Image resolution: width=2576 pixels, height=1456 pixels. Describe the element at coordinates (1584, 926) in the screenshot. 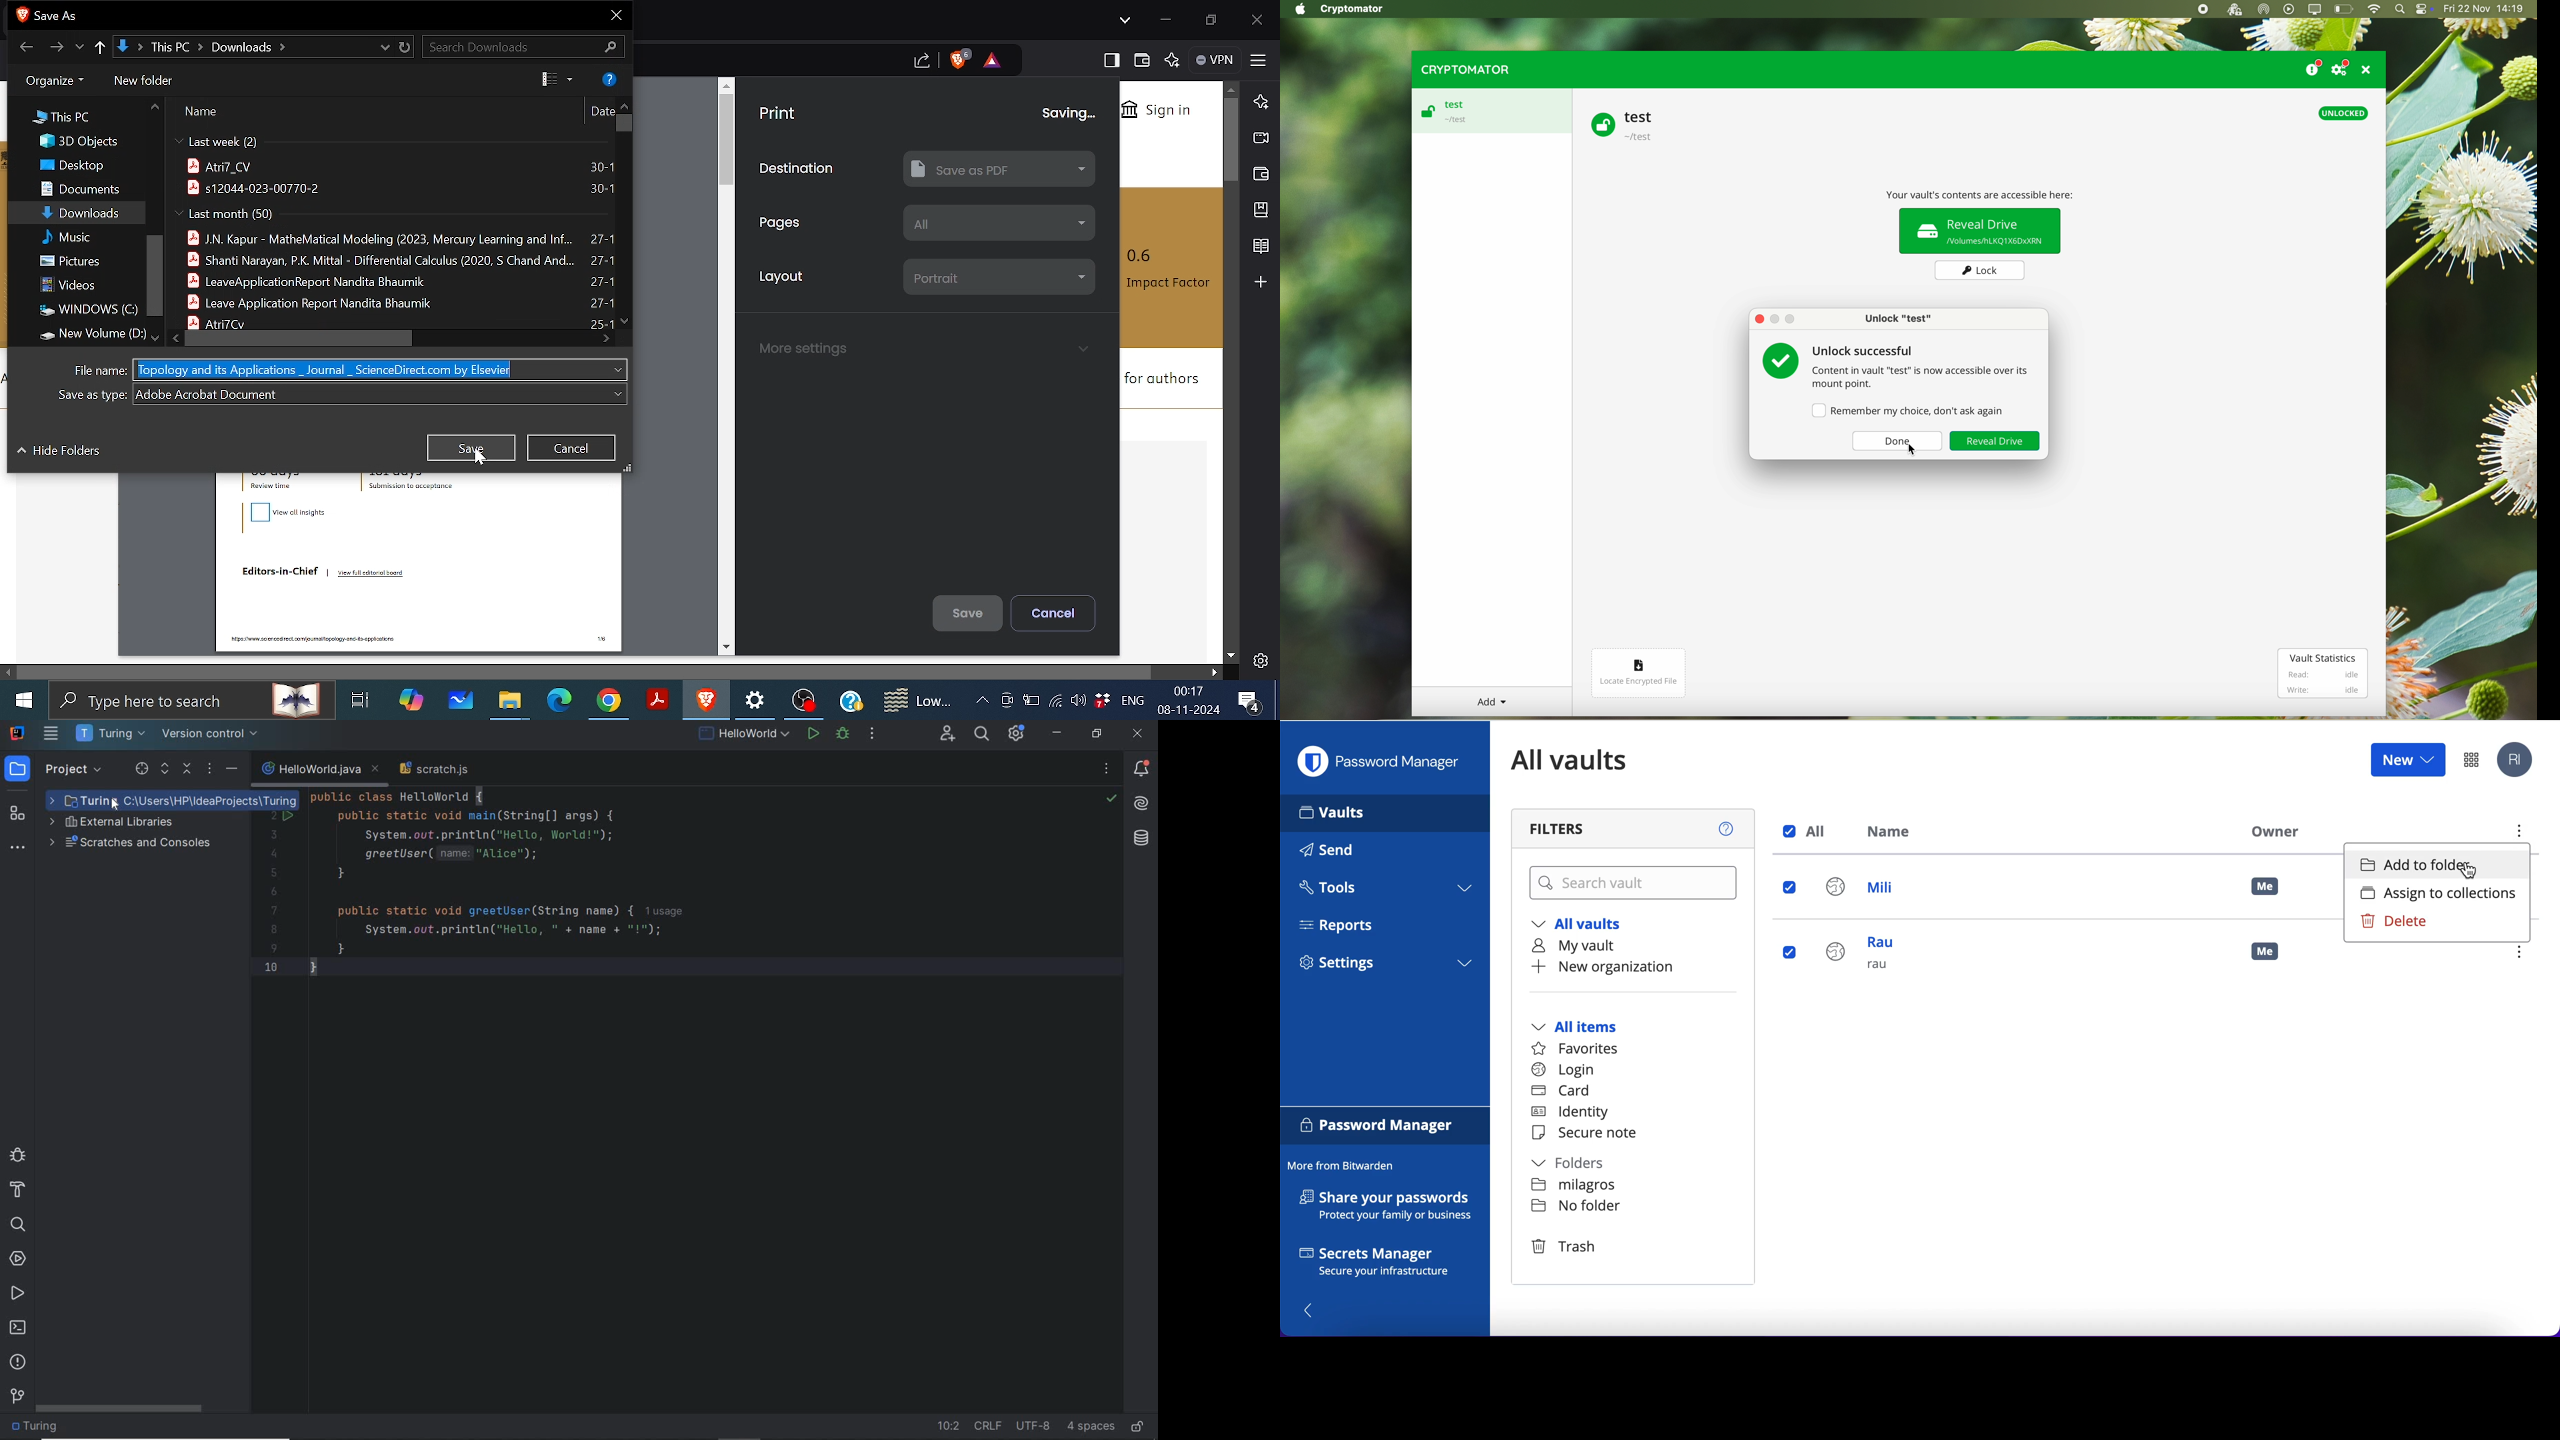

I see `all vaults` at that location.